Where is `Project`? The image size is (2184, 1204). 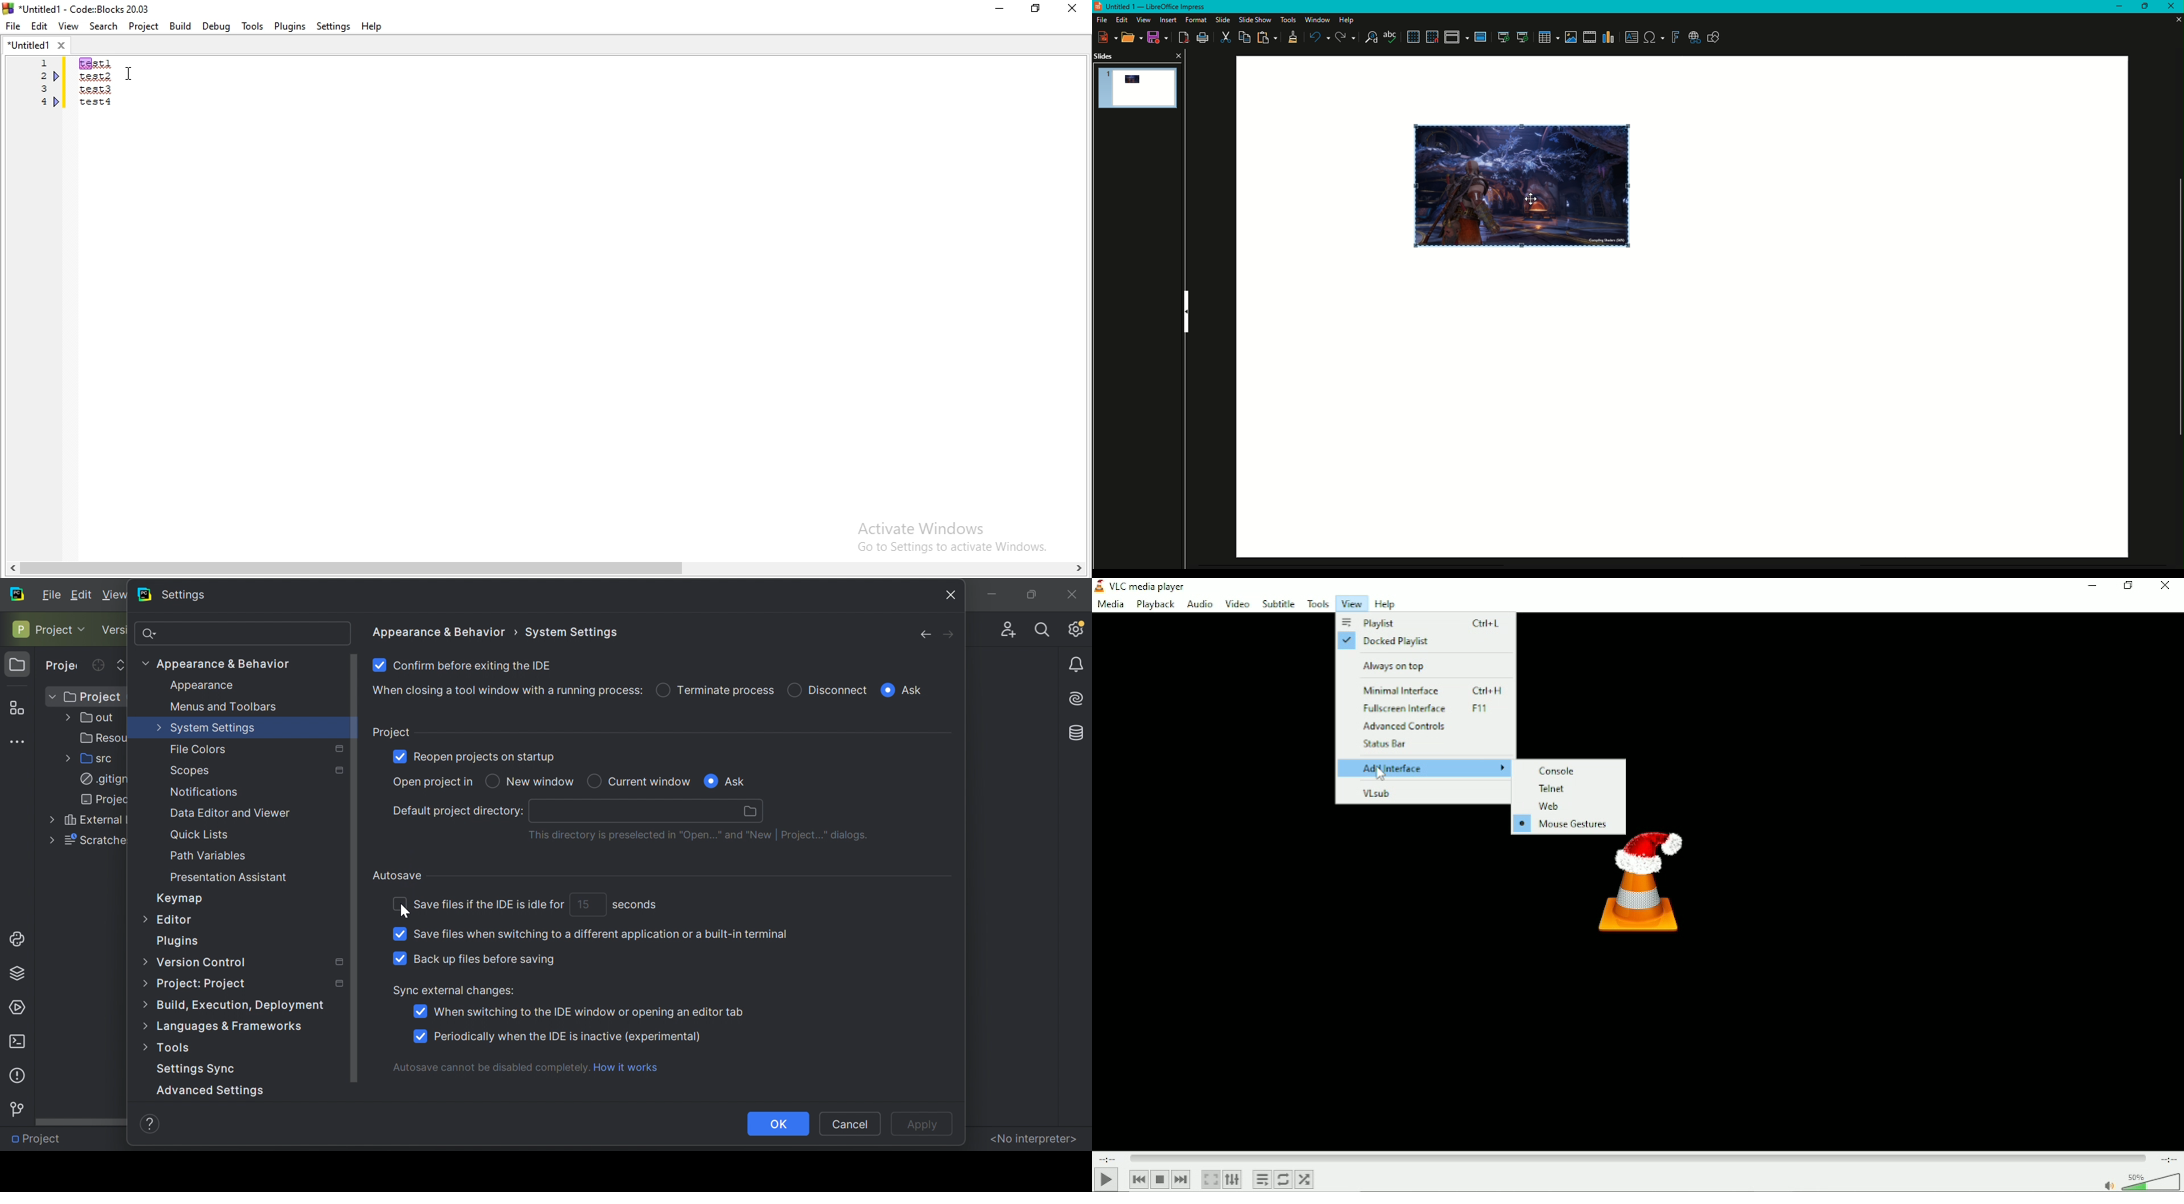 Project is located at coordinates (63, 666).